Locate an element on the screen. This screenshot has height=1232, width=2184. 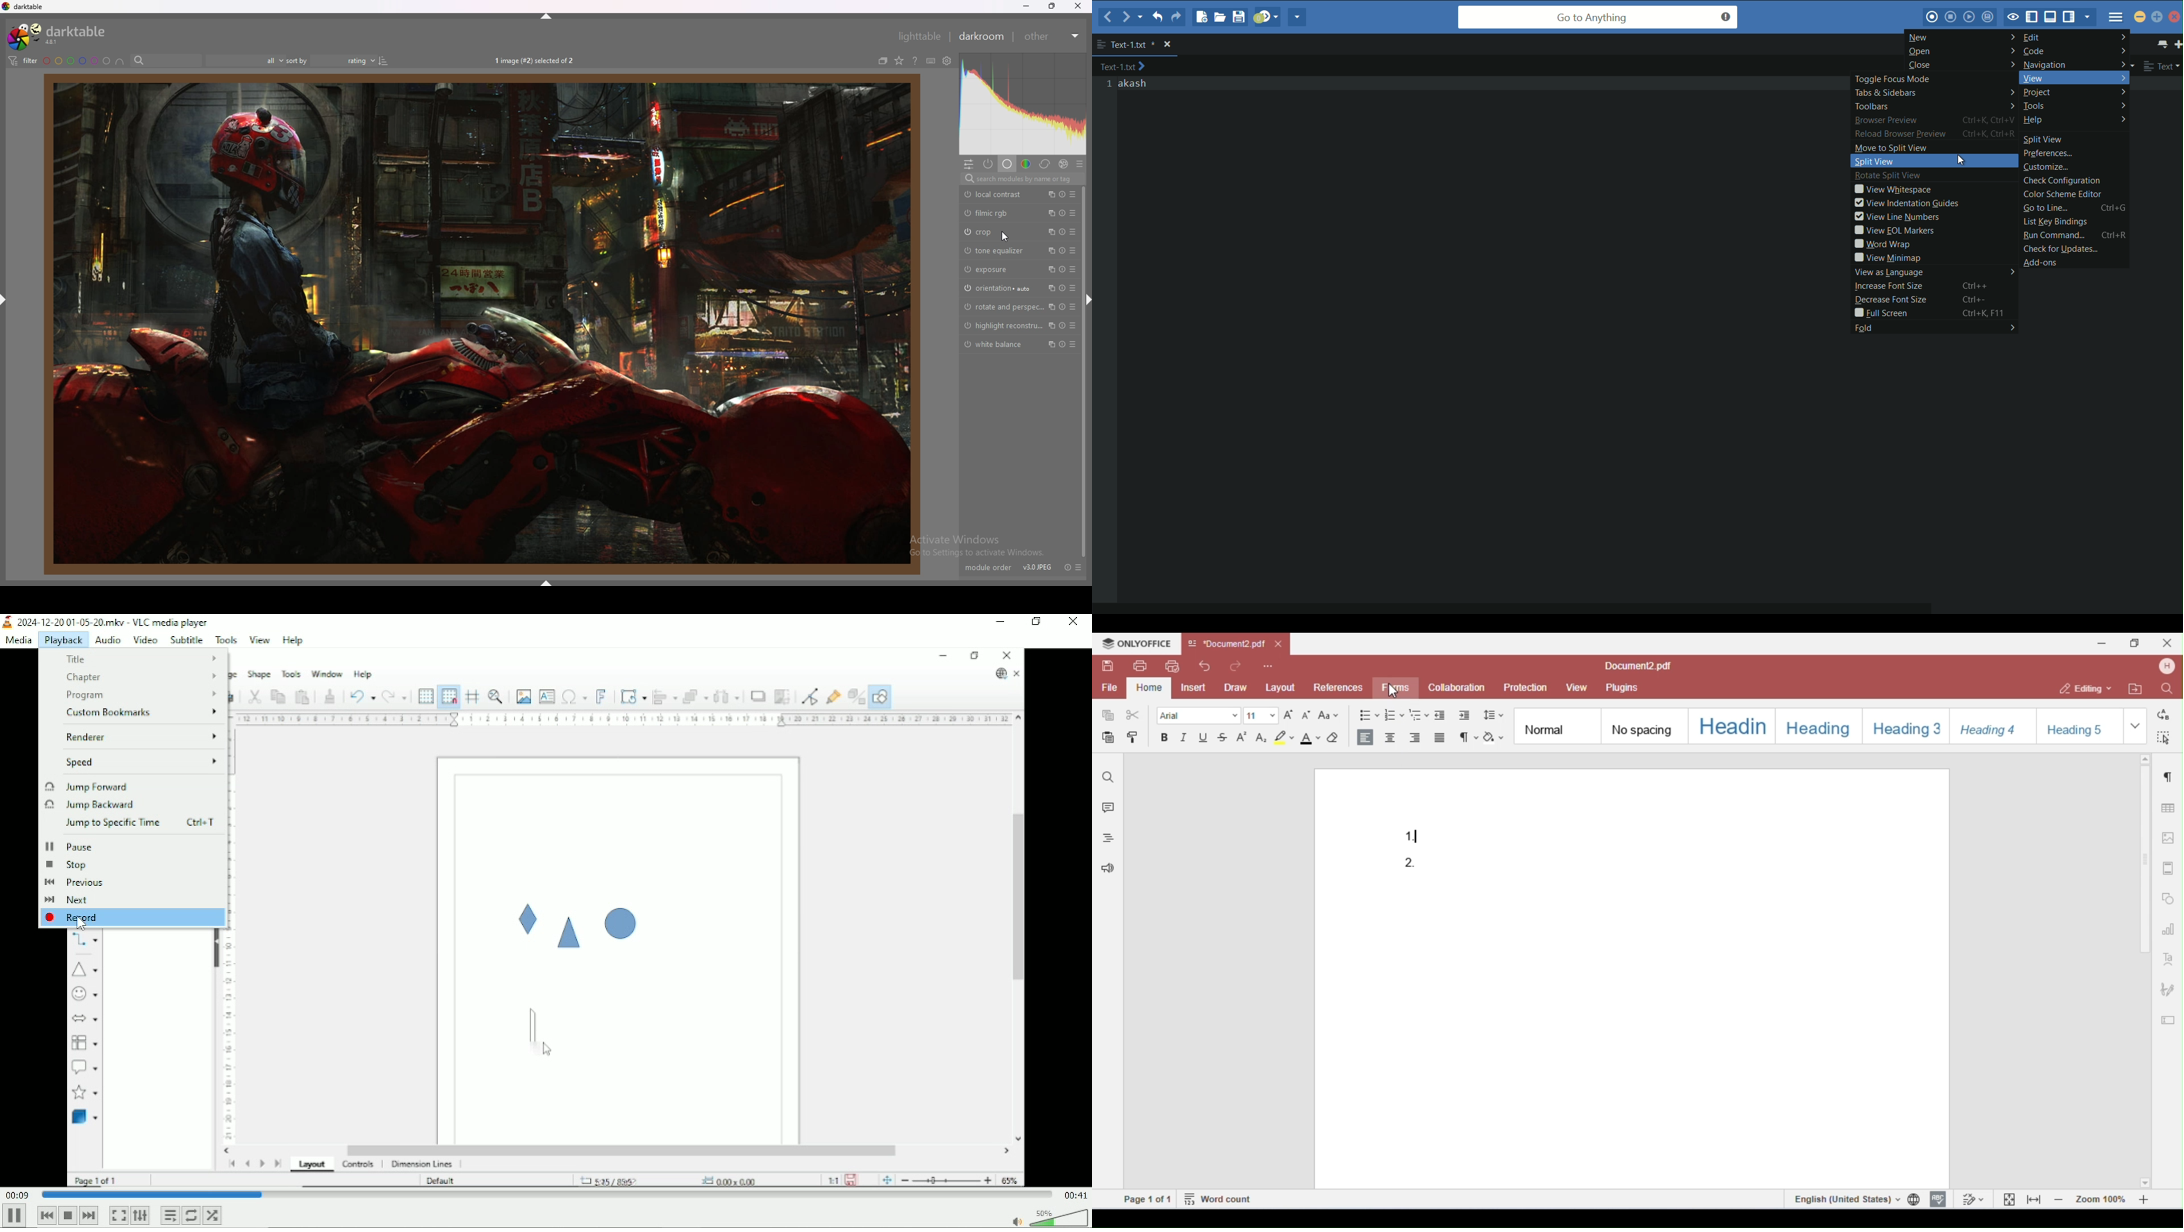
reset is located at coordinates (1062, 345).